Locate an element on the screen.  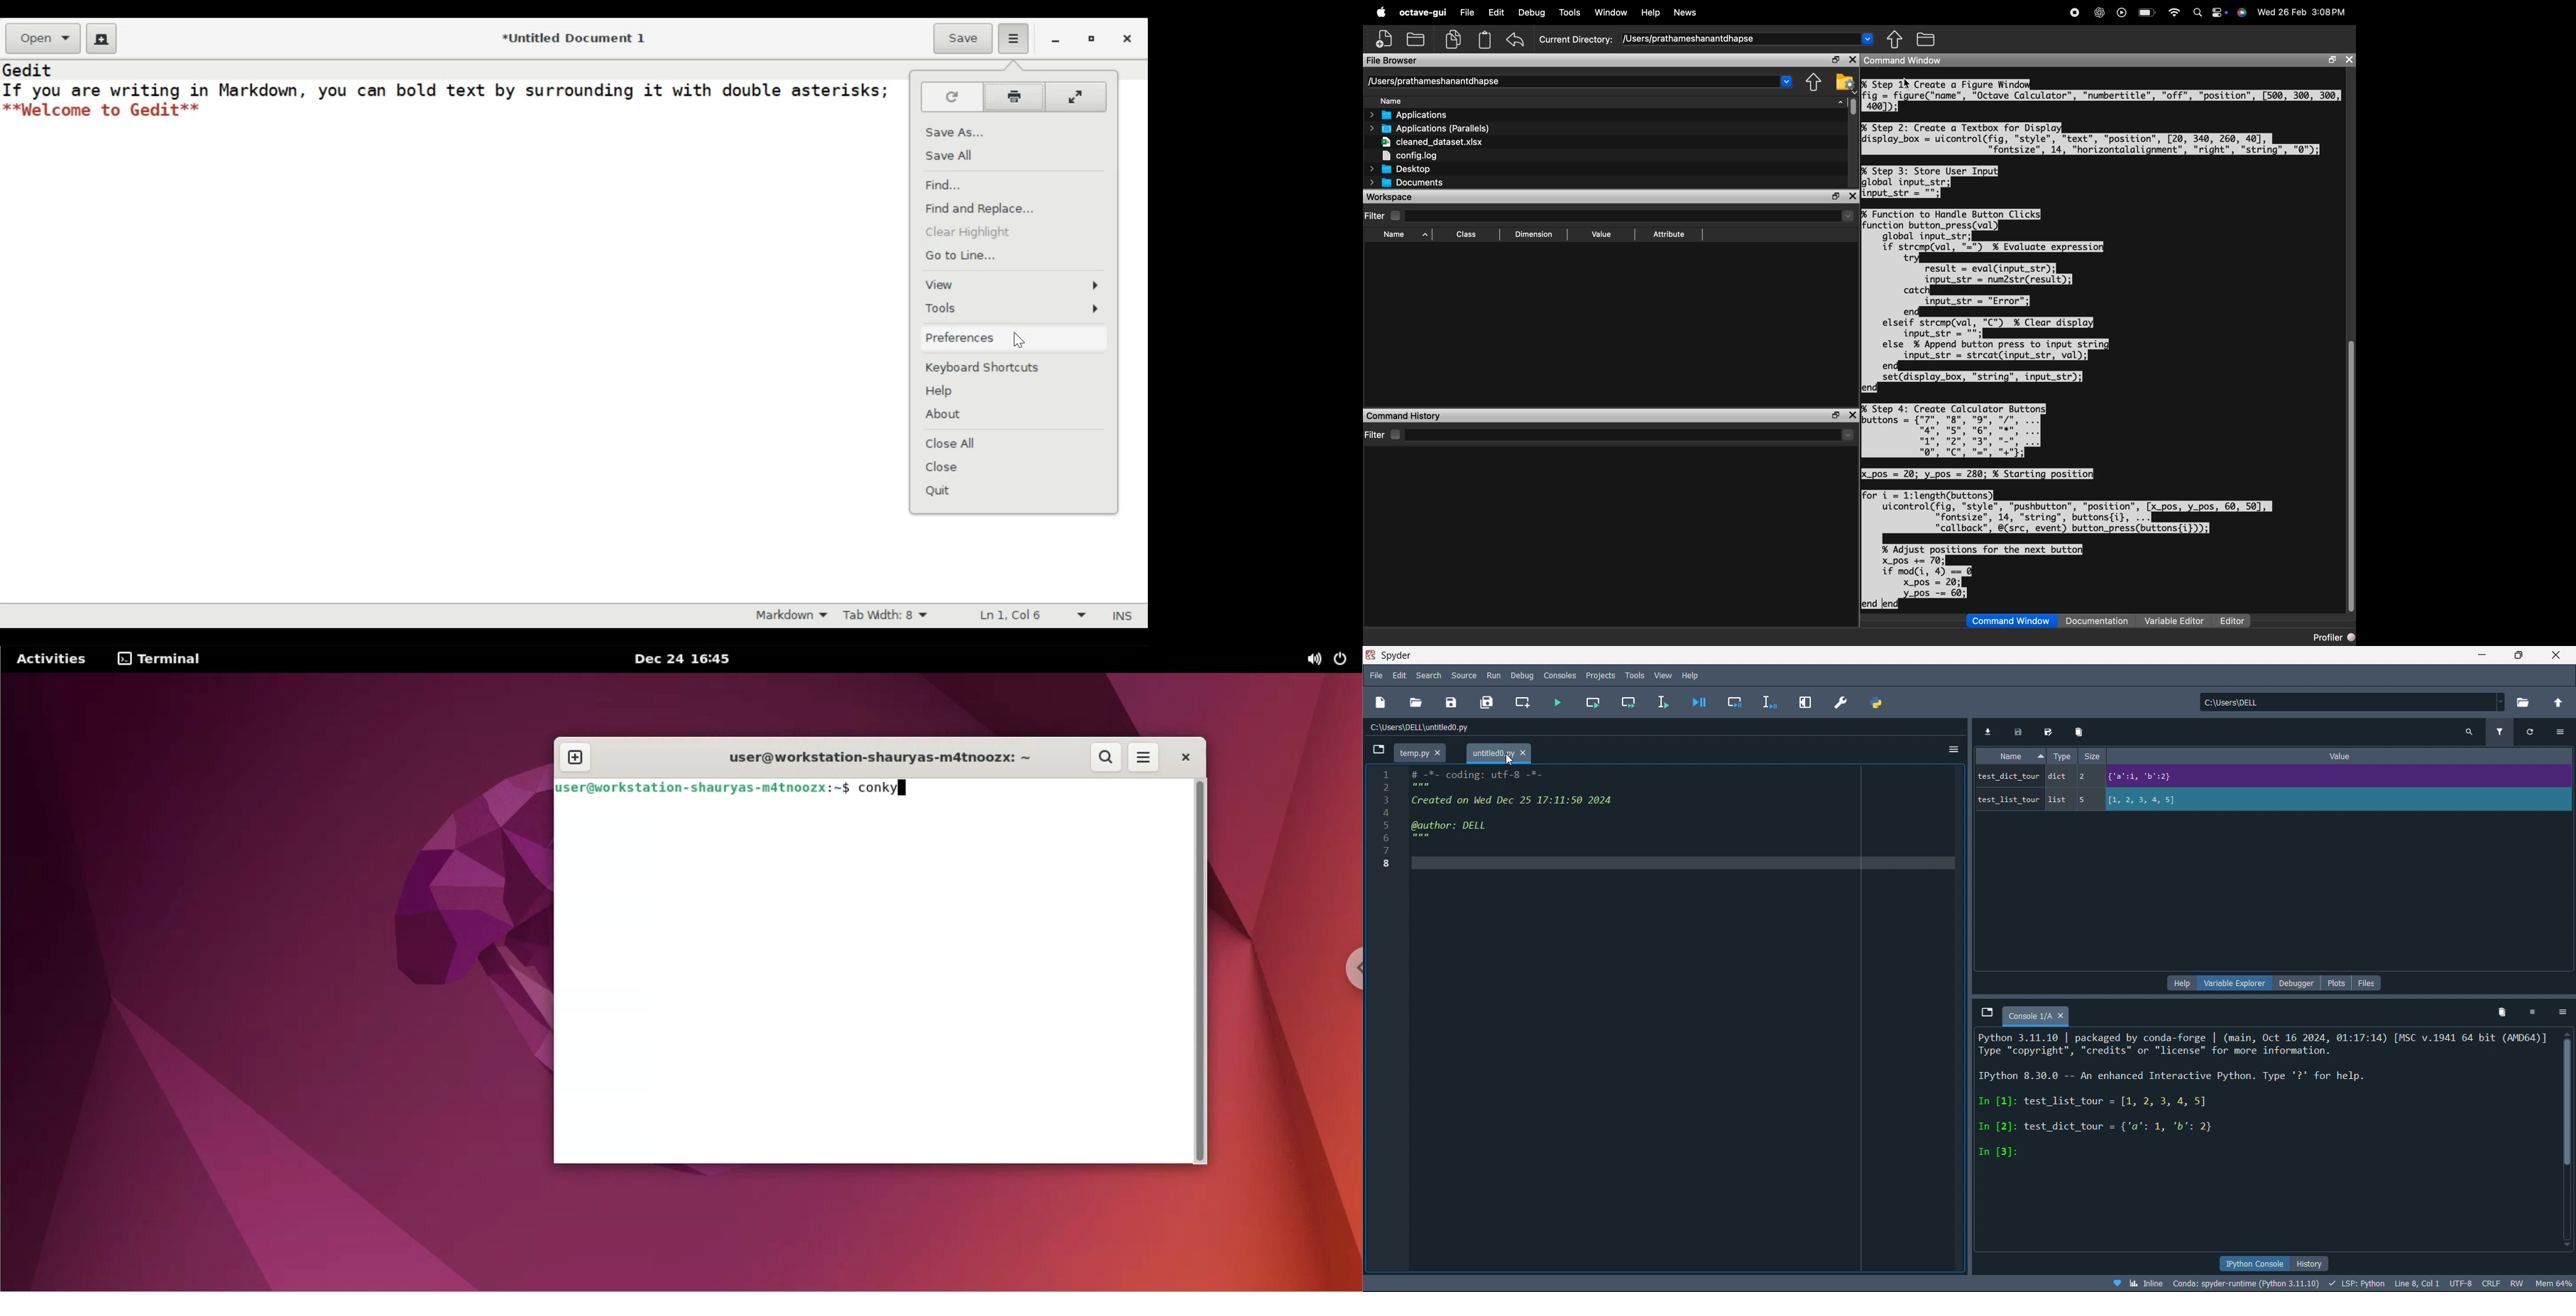
Name is located at coordinates (1441, 100).